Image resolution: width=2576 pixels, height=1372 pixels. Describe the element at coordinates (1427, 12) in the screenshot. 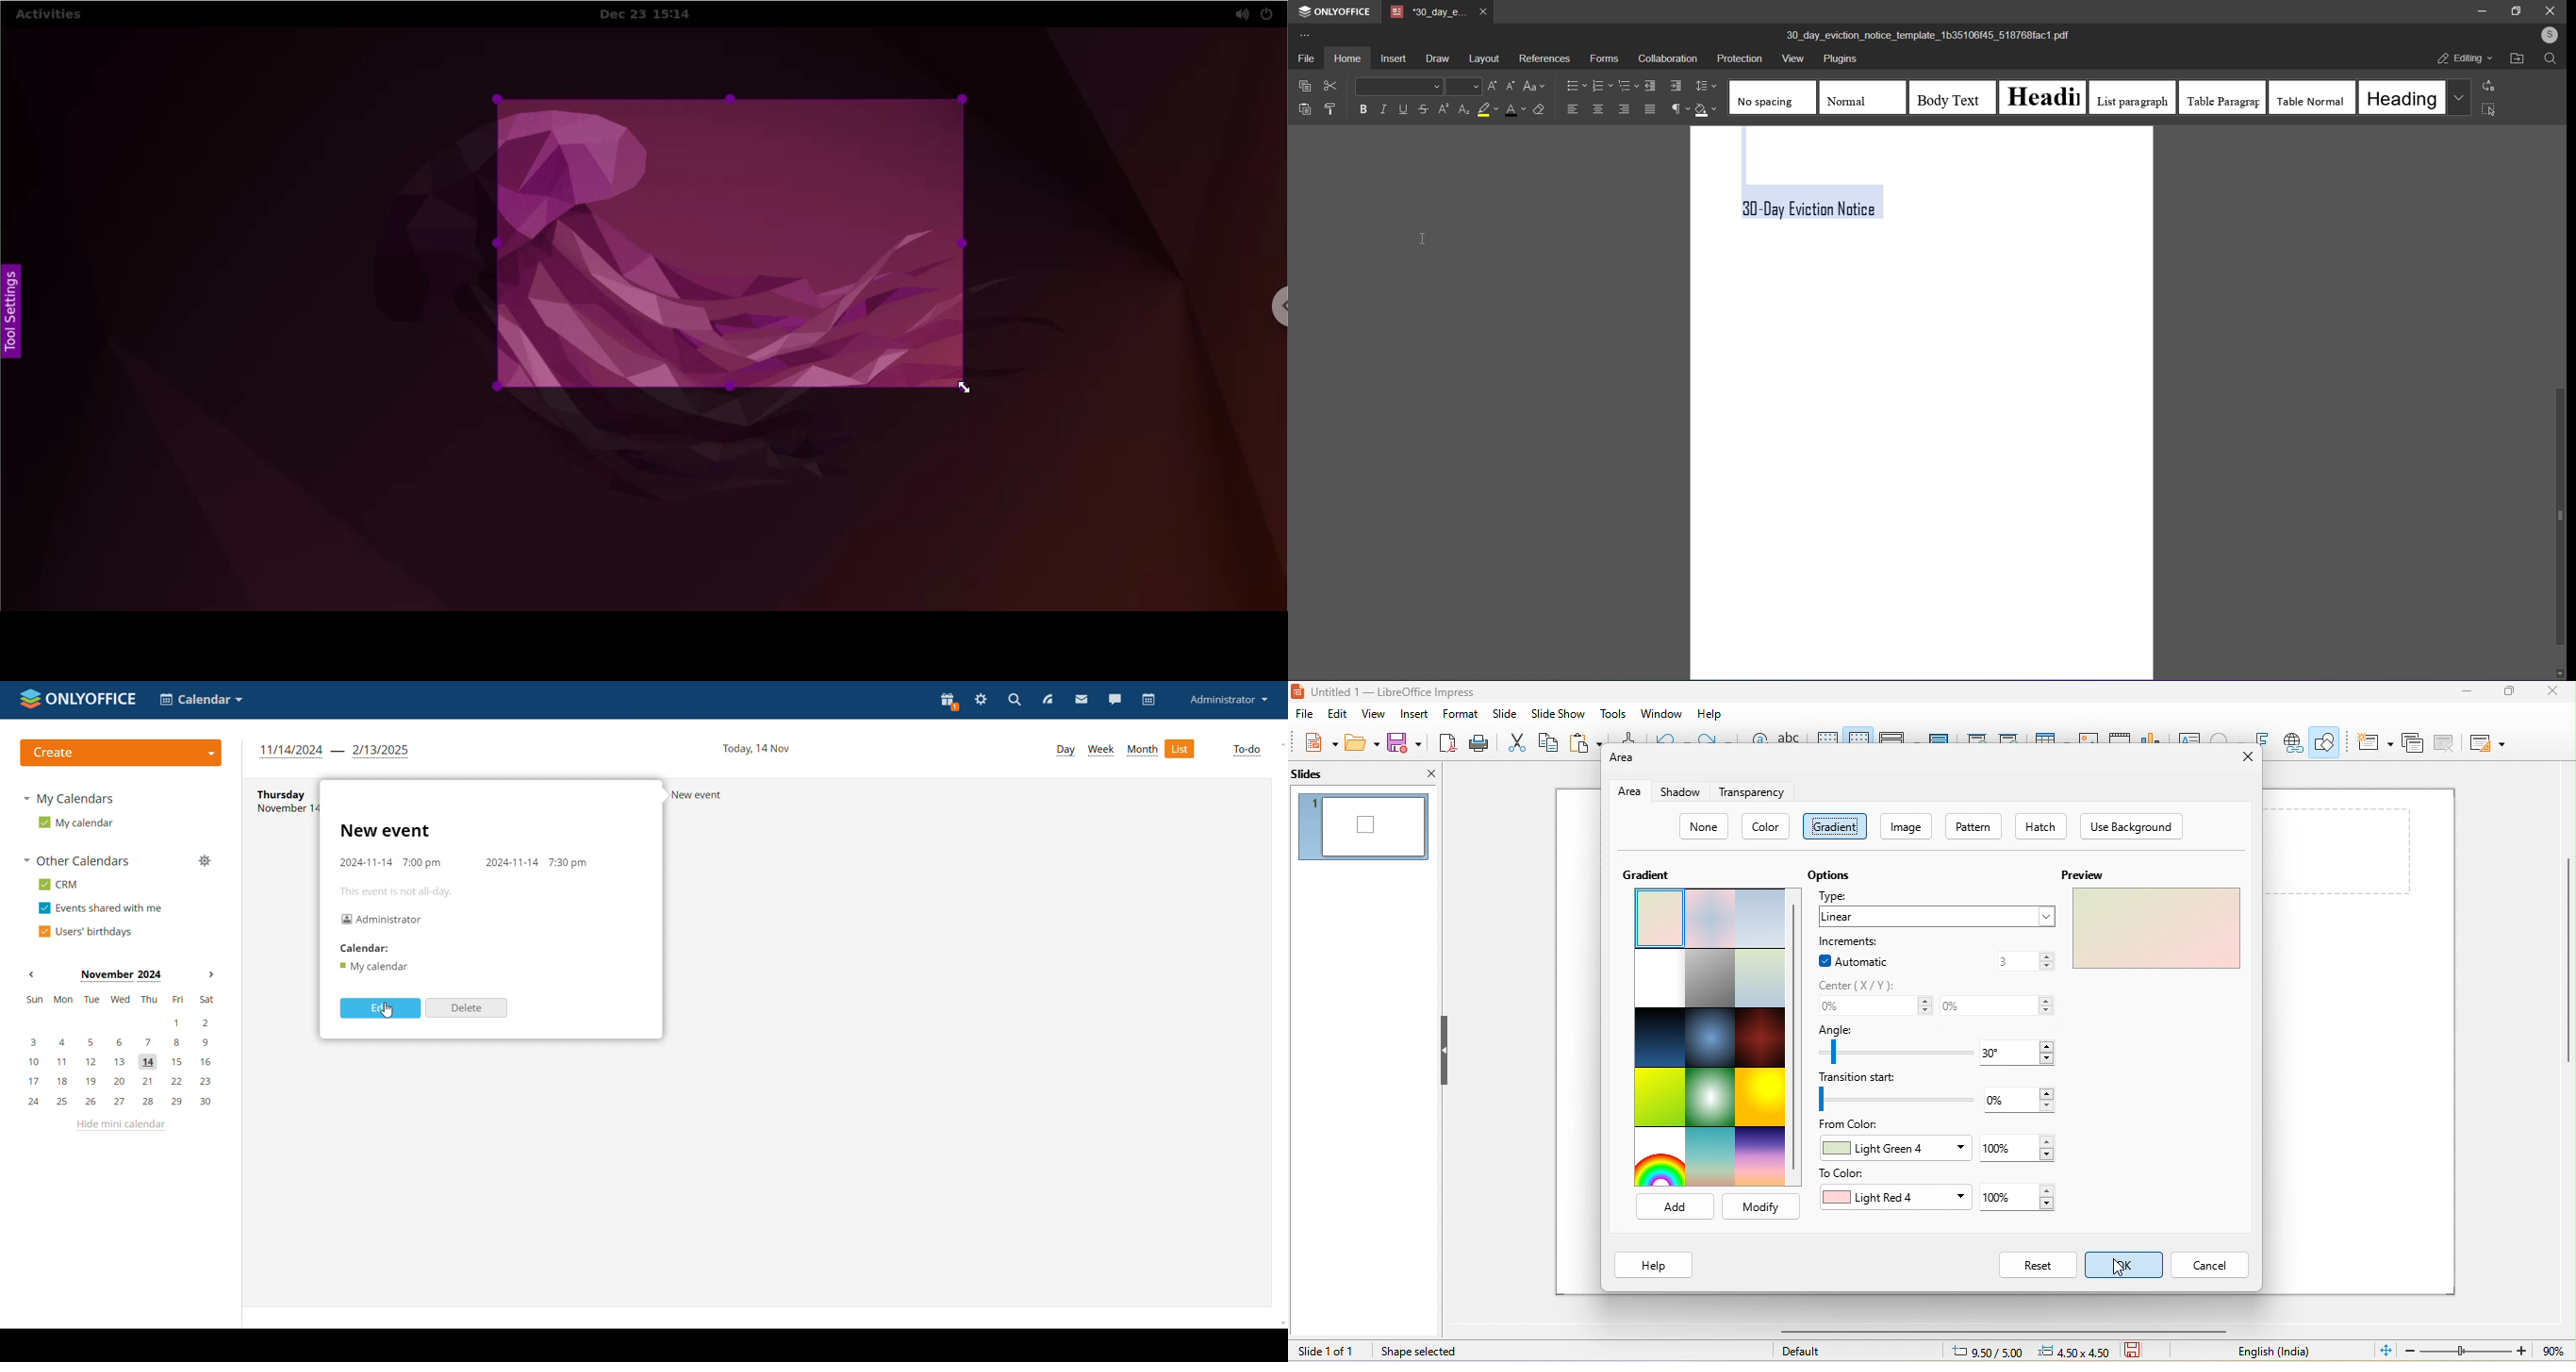

I see `tab name` at that location.